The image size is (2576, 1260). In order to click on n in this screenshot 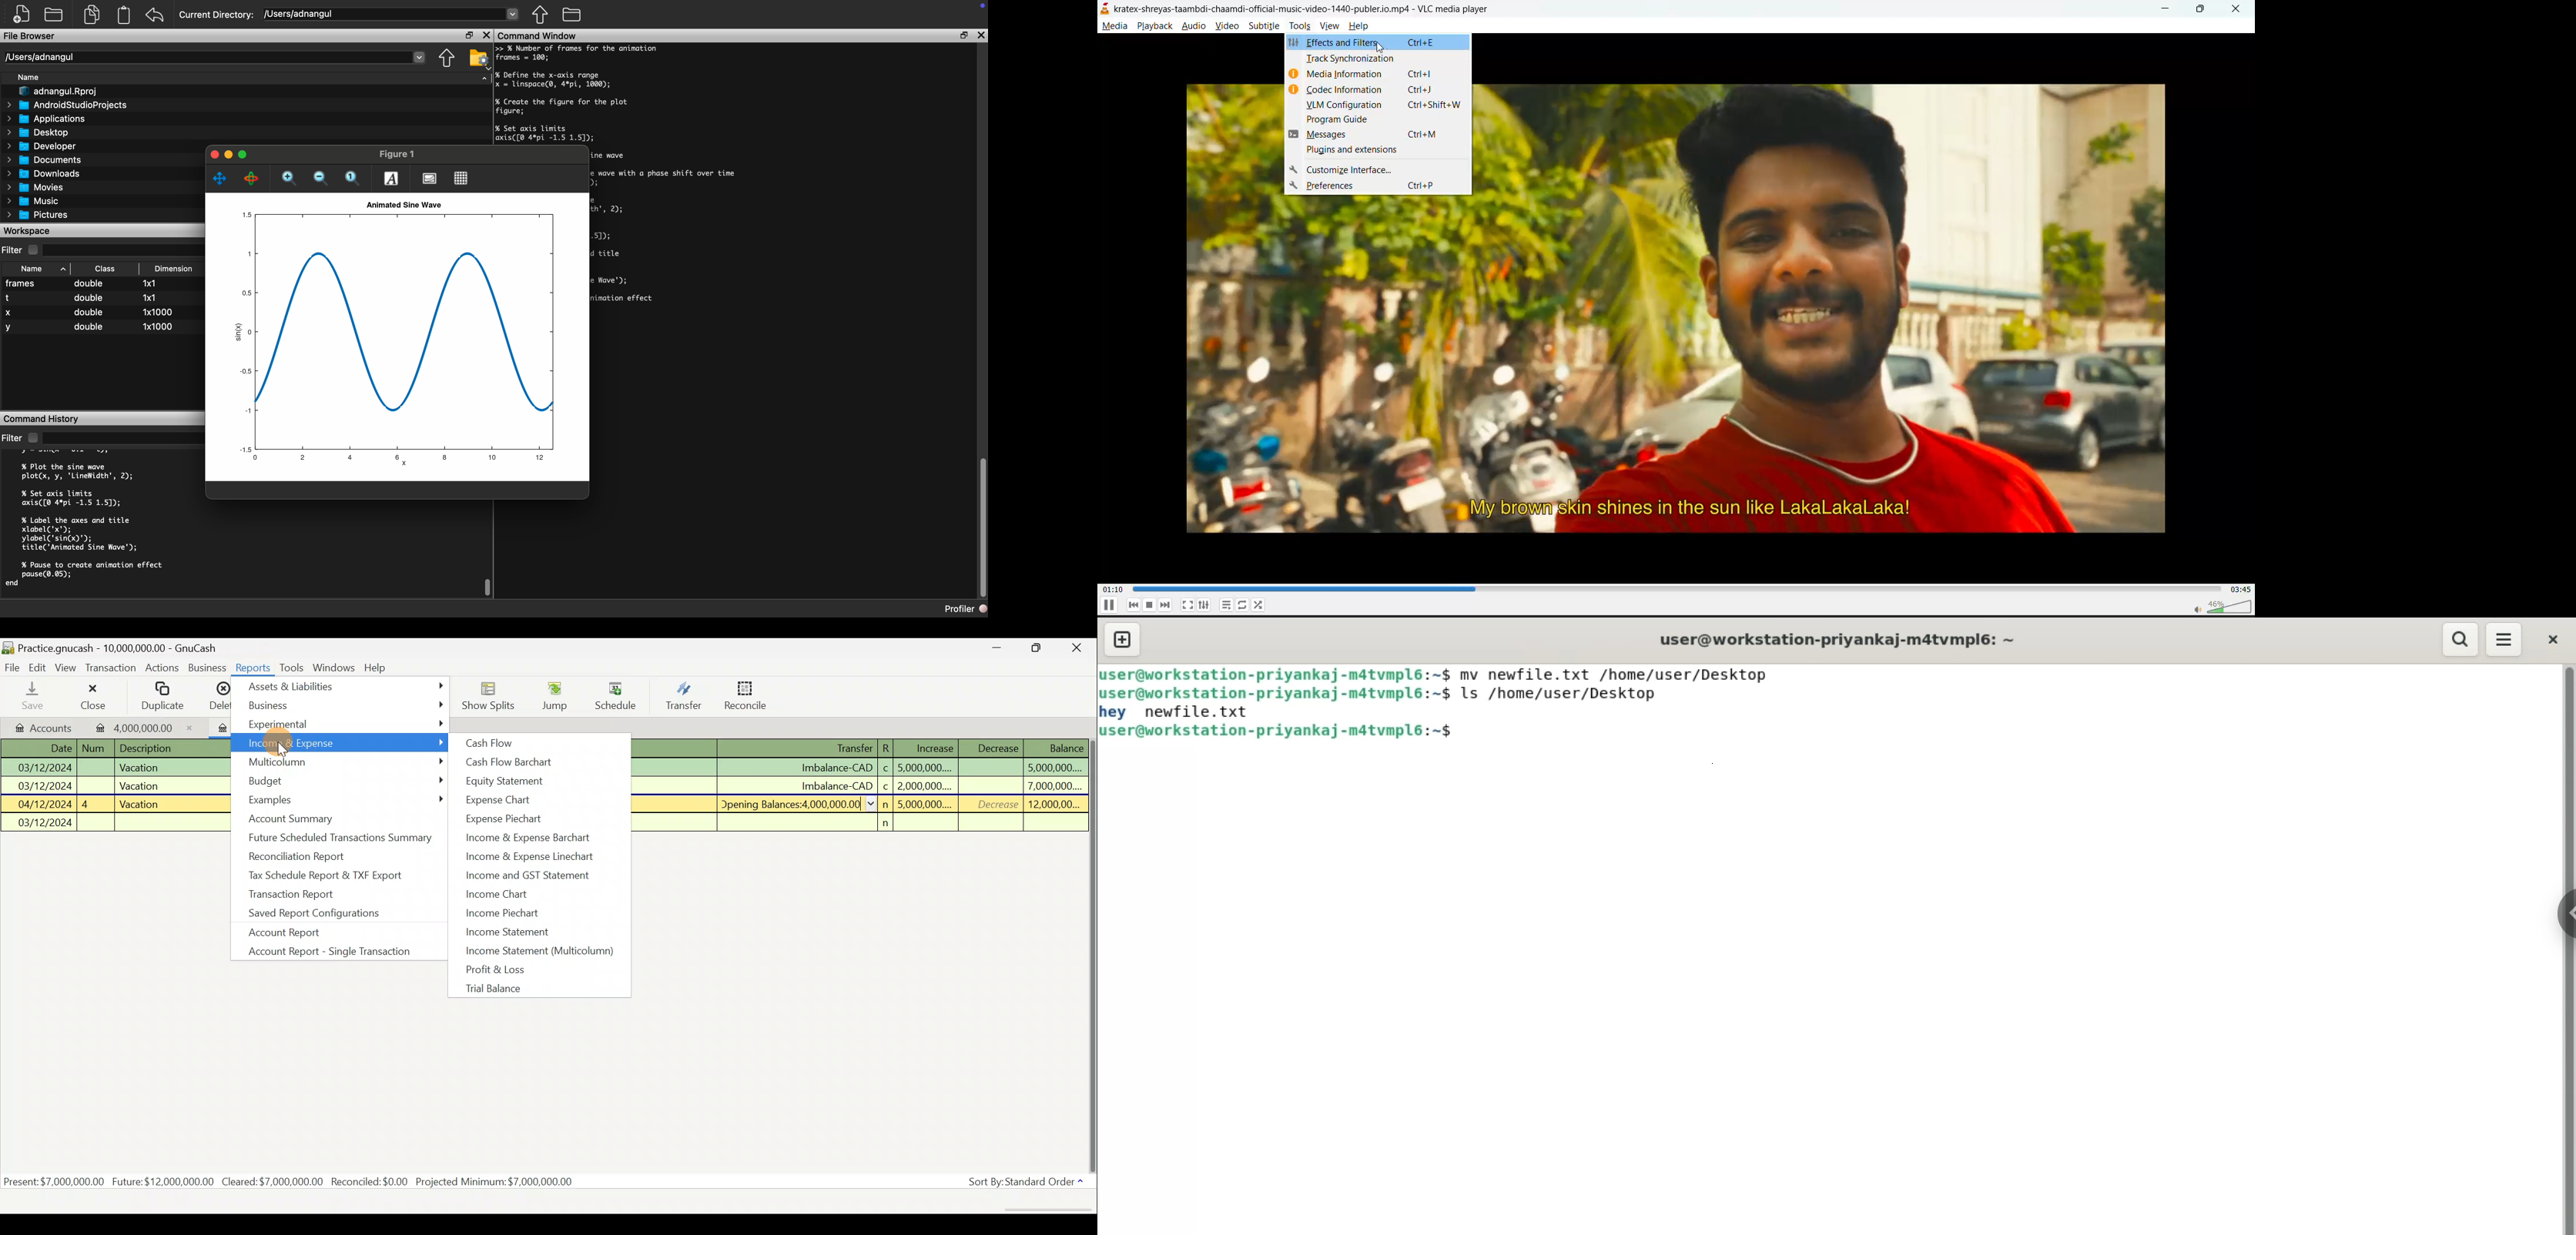, I will do `click(888, 804)`.